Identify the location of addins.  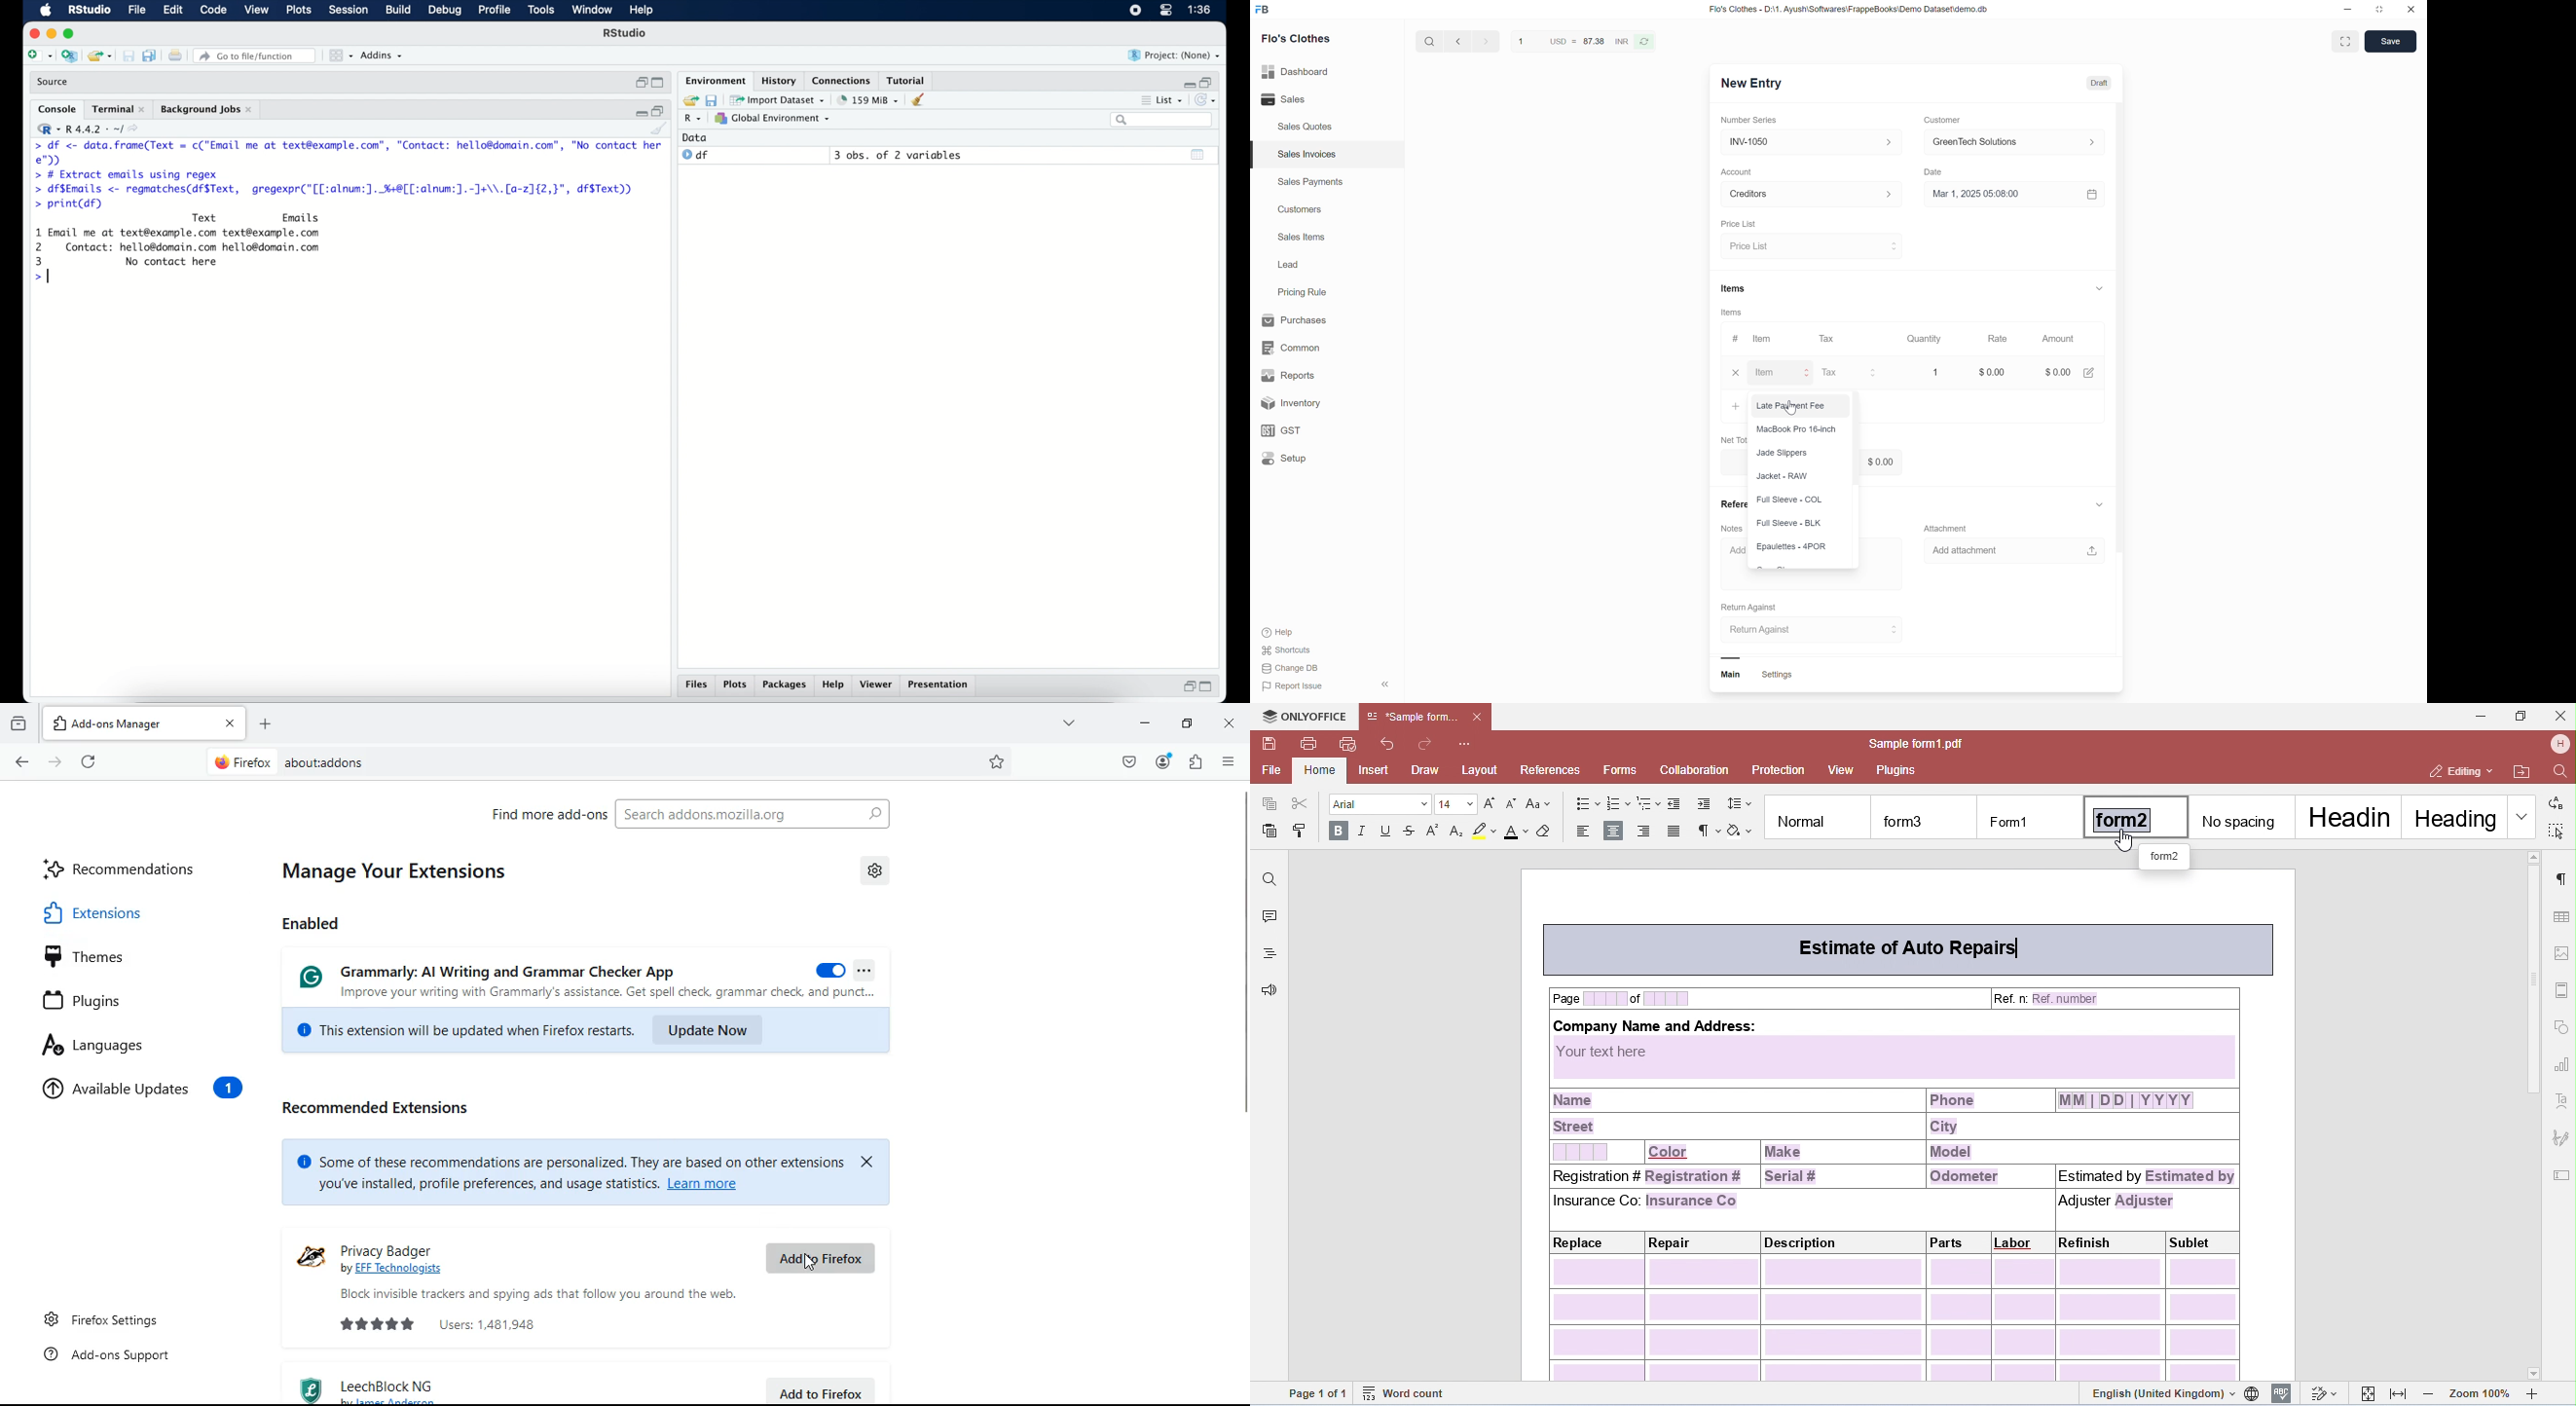
(383, 56).